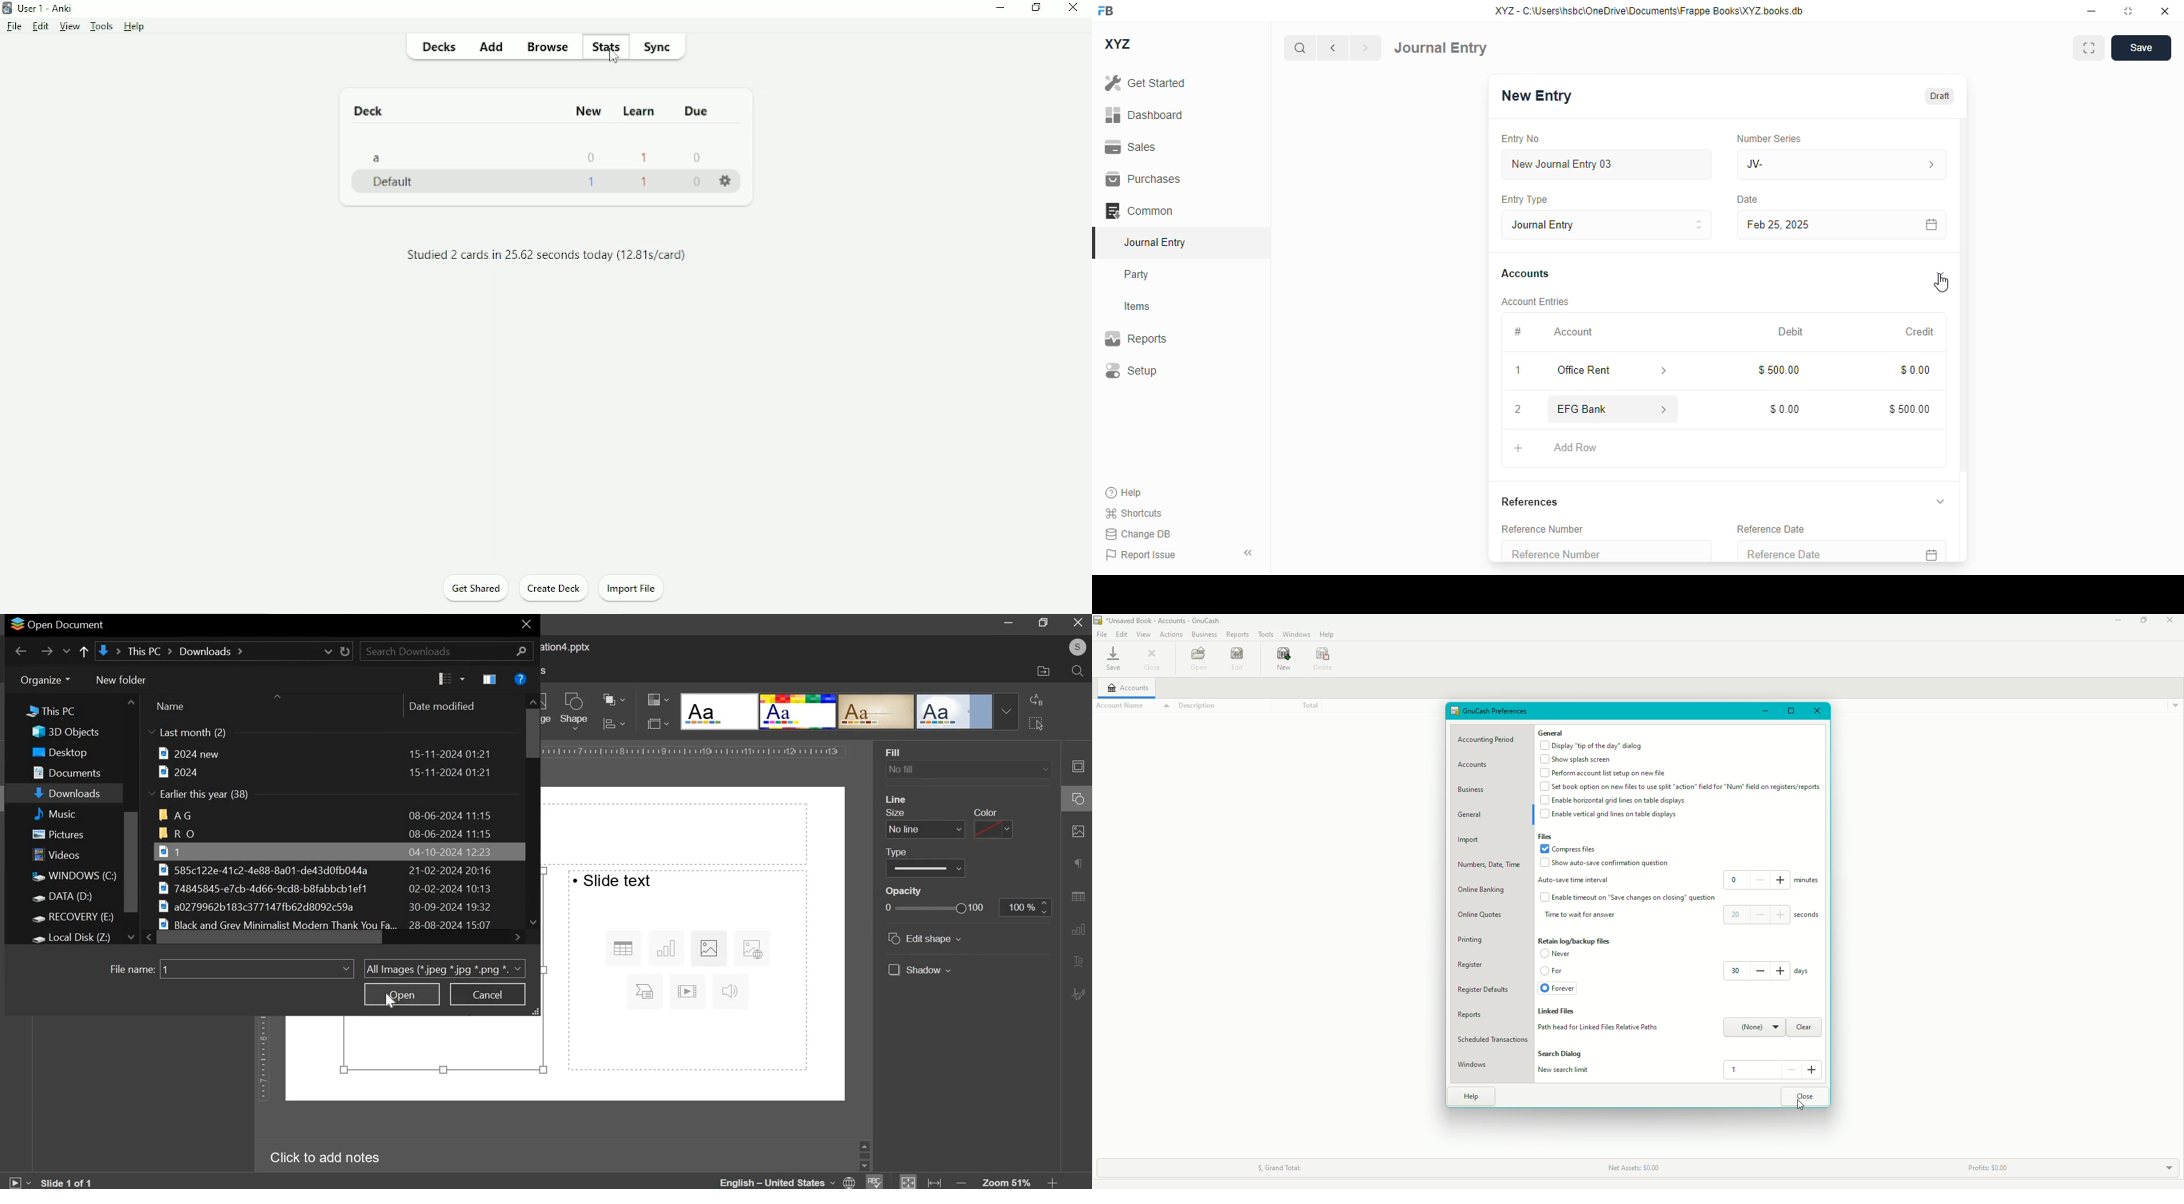 The image size is (2184, 1204). What do you see at coordinates (1811, 552) in the screenshot?
I see `reference date` at bounding box center [1811, 552].